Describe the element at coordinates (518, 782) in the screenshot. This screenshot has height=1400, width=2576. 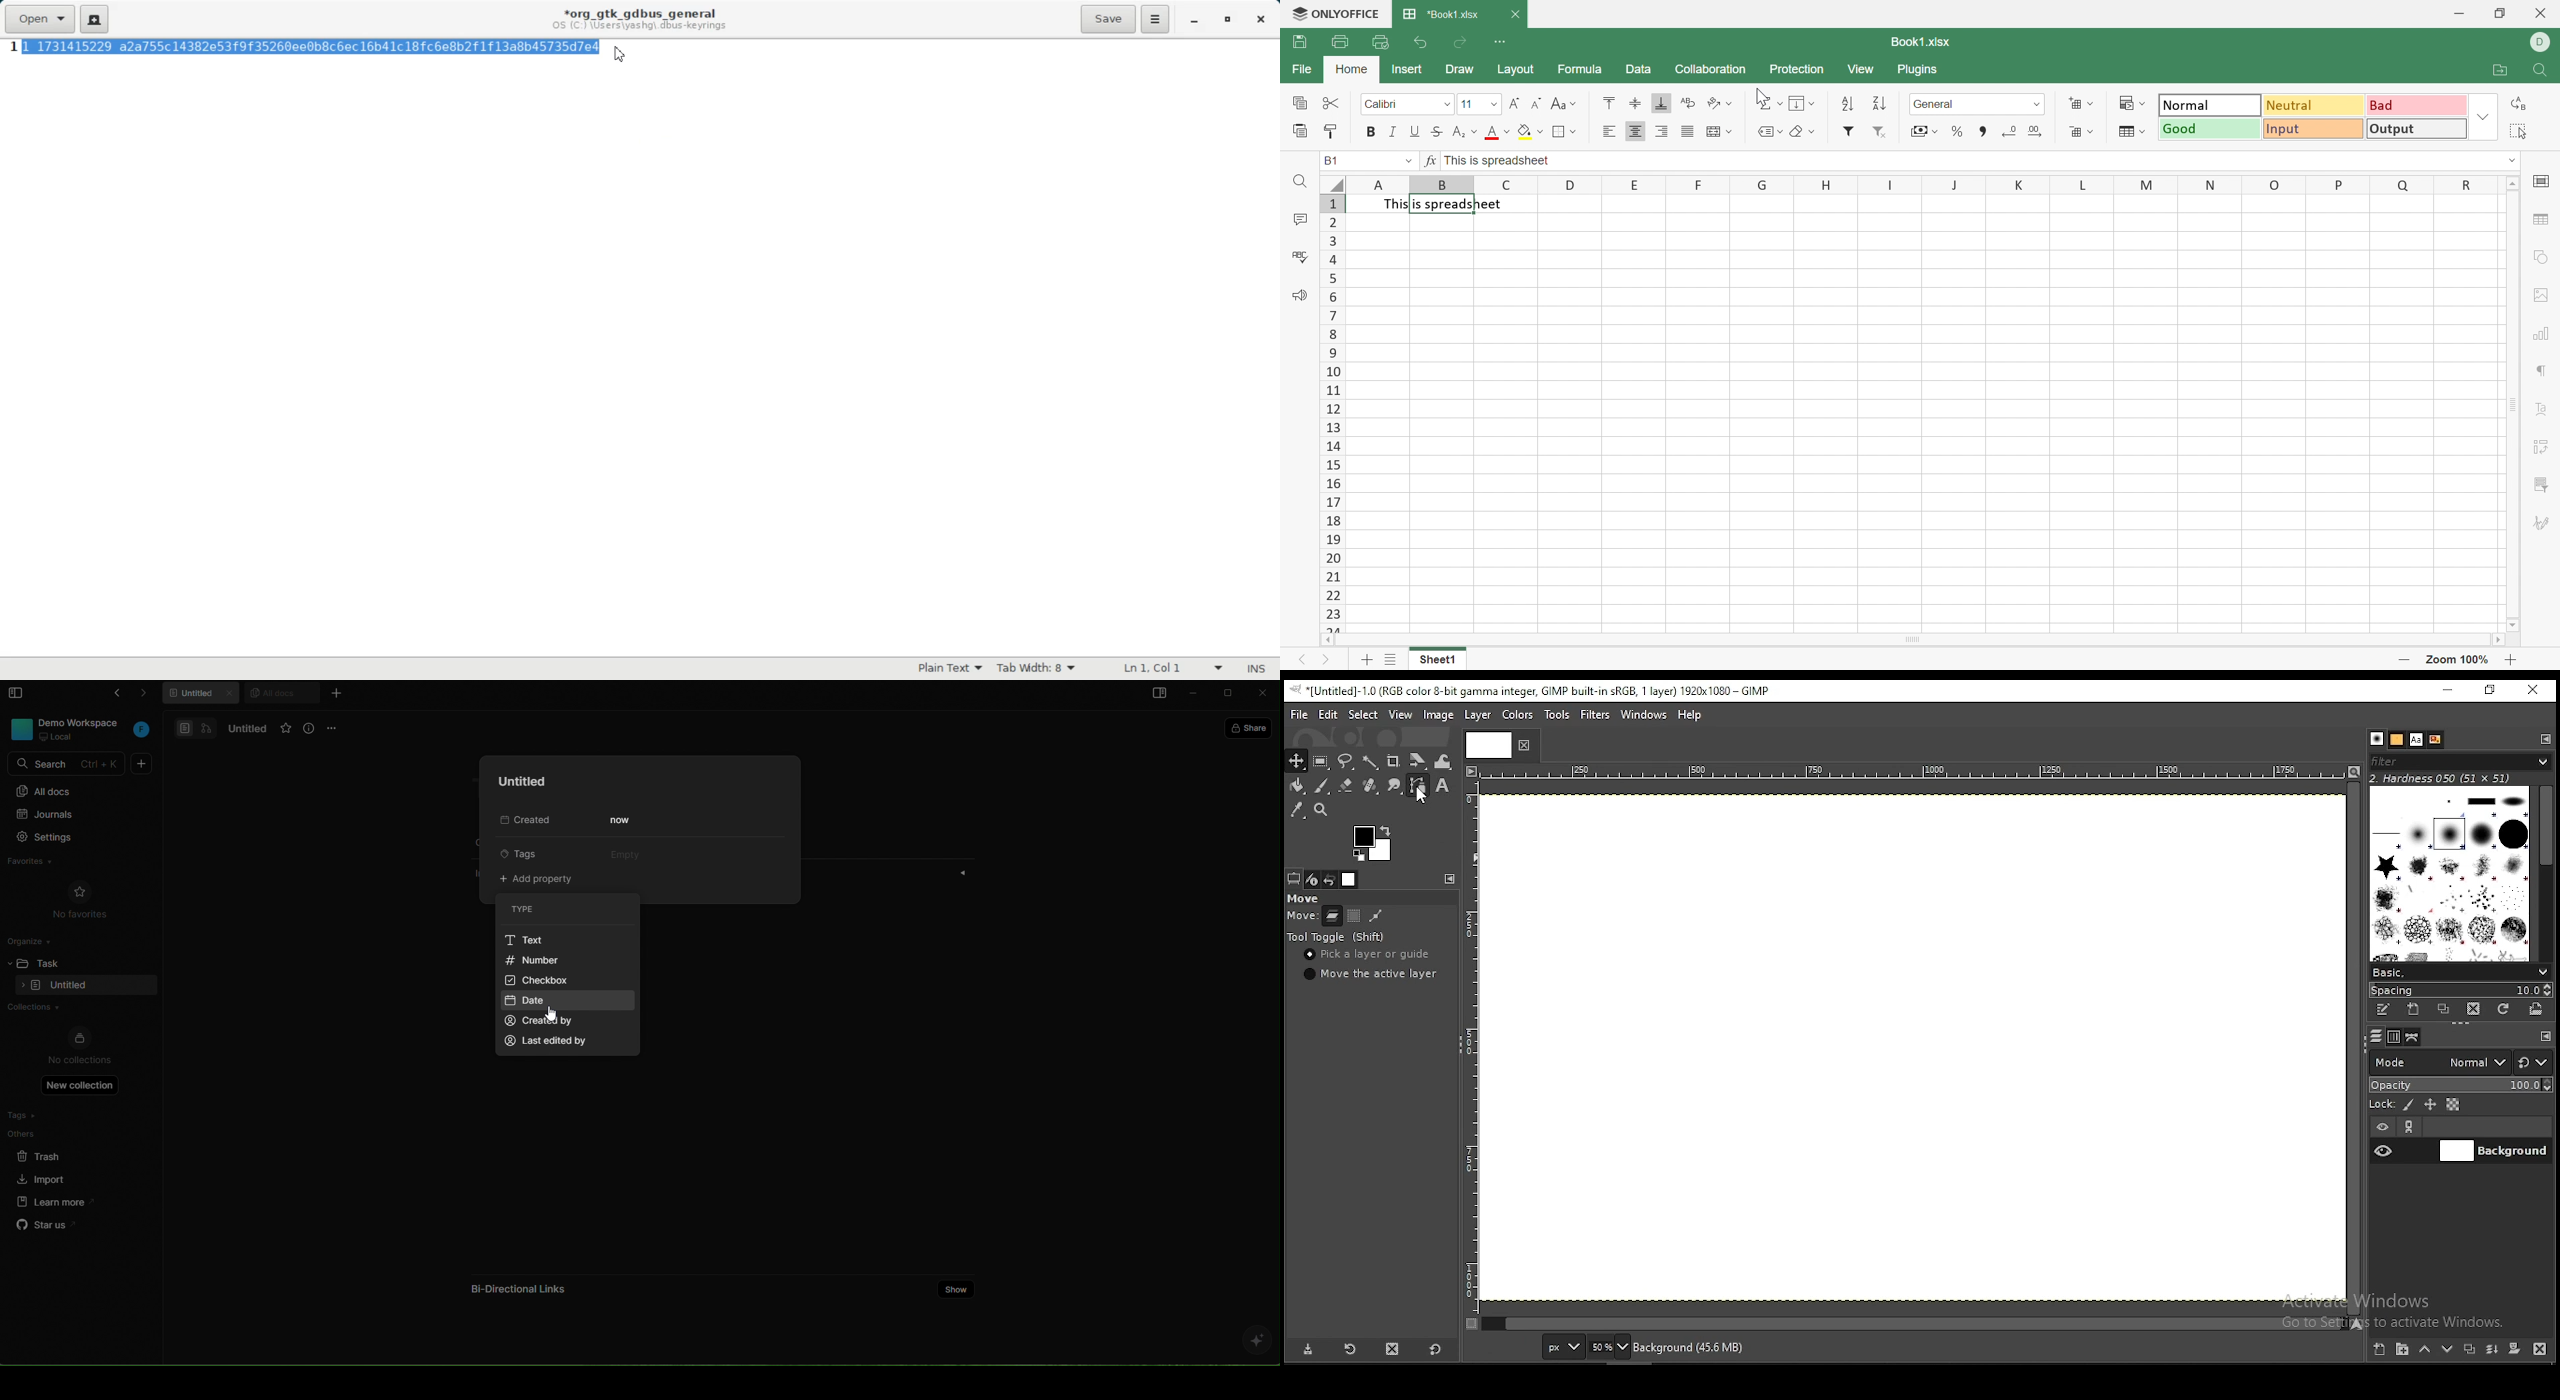
I see `untitled` at that location.